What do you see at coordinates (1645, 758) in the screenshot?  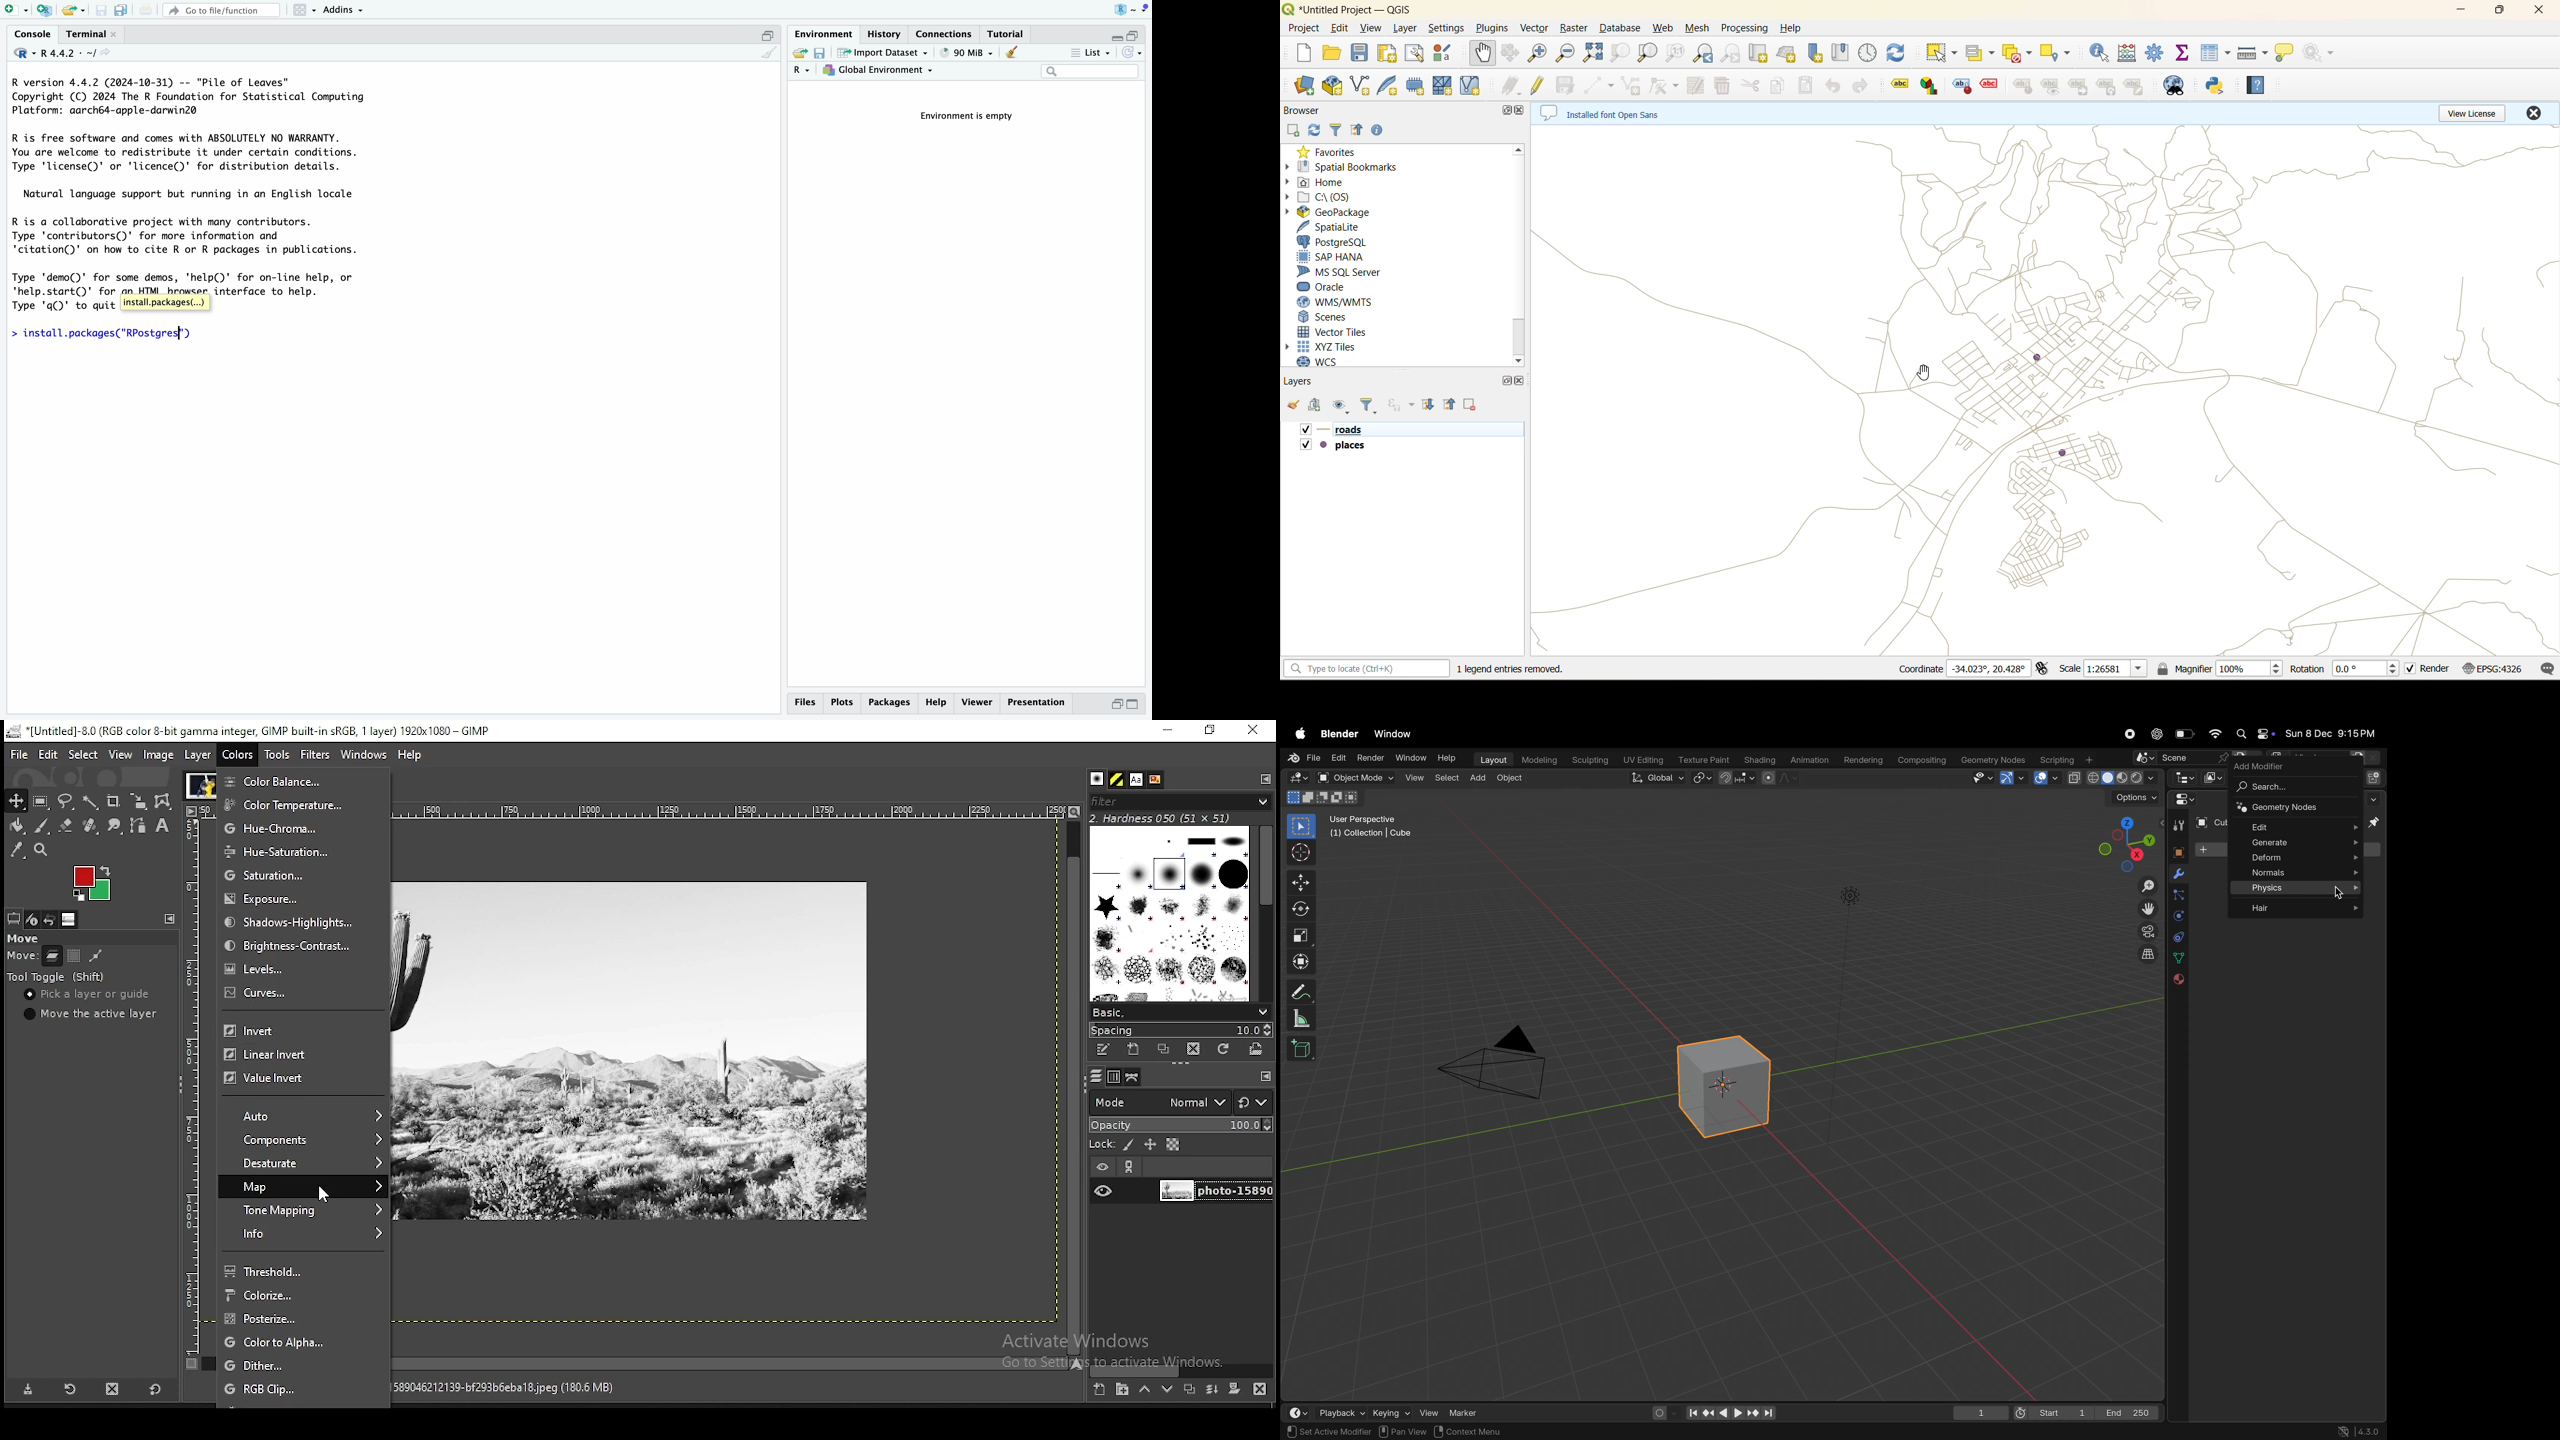 I see `uv editing` at bounding box center [1645, 758].